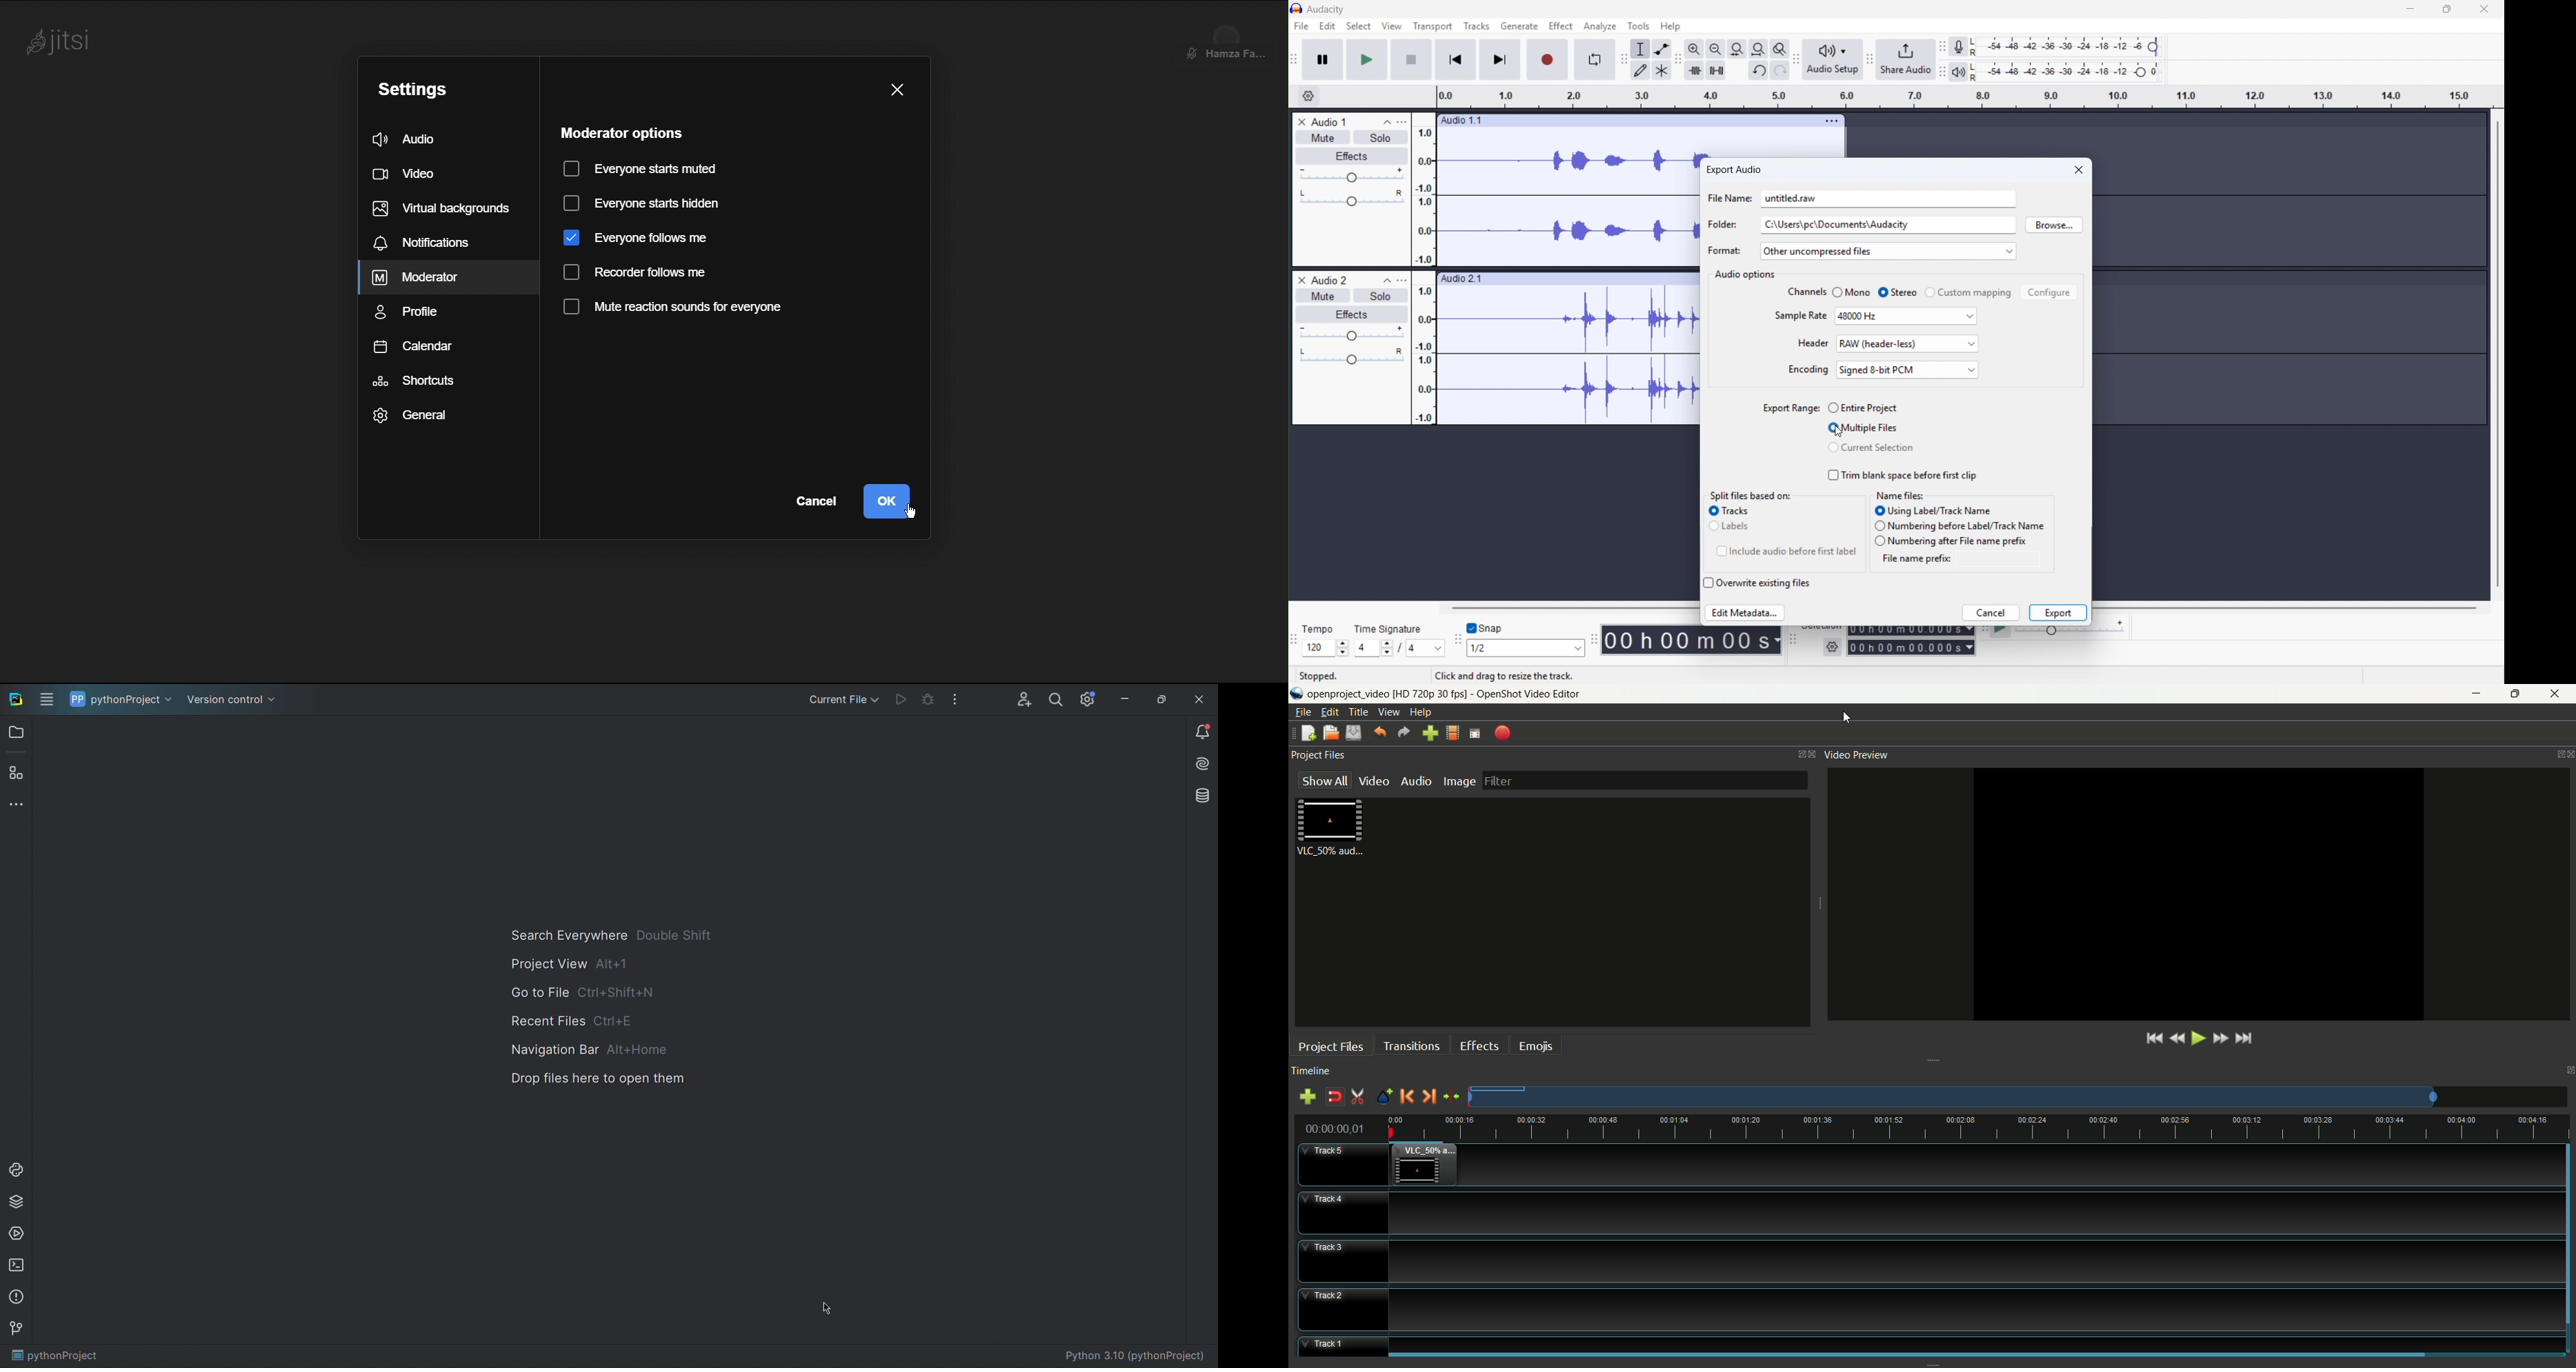 This screenshot has width=2576, height=1372. I want to click on fast forward, so click(2219, 1037).